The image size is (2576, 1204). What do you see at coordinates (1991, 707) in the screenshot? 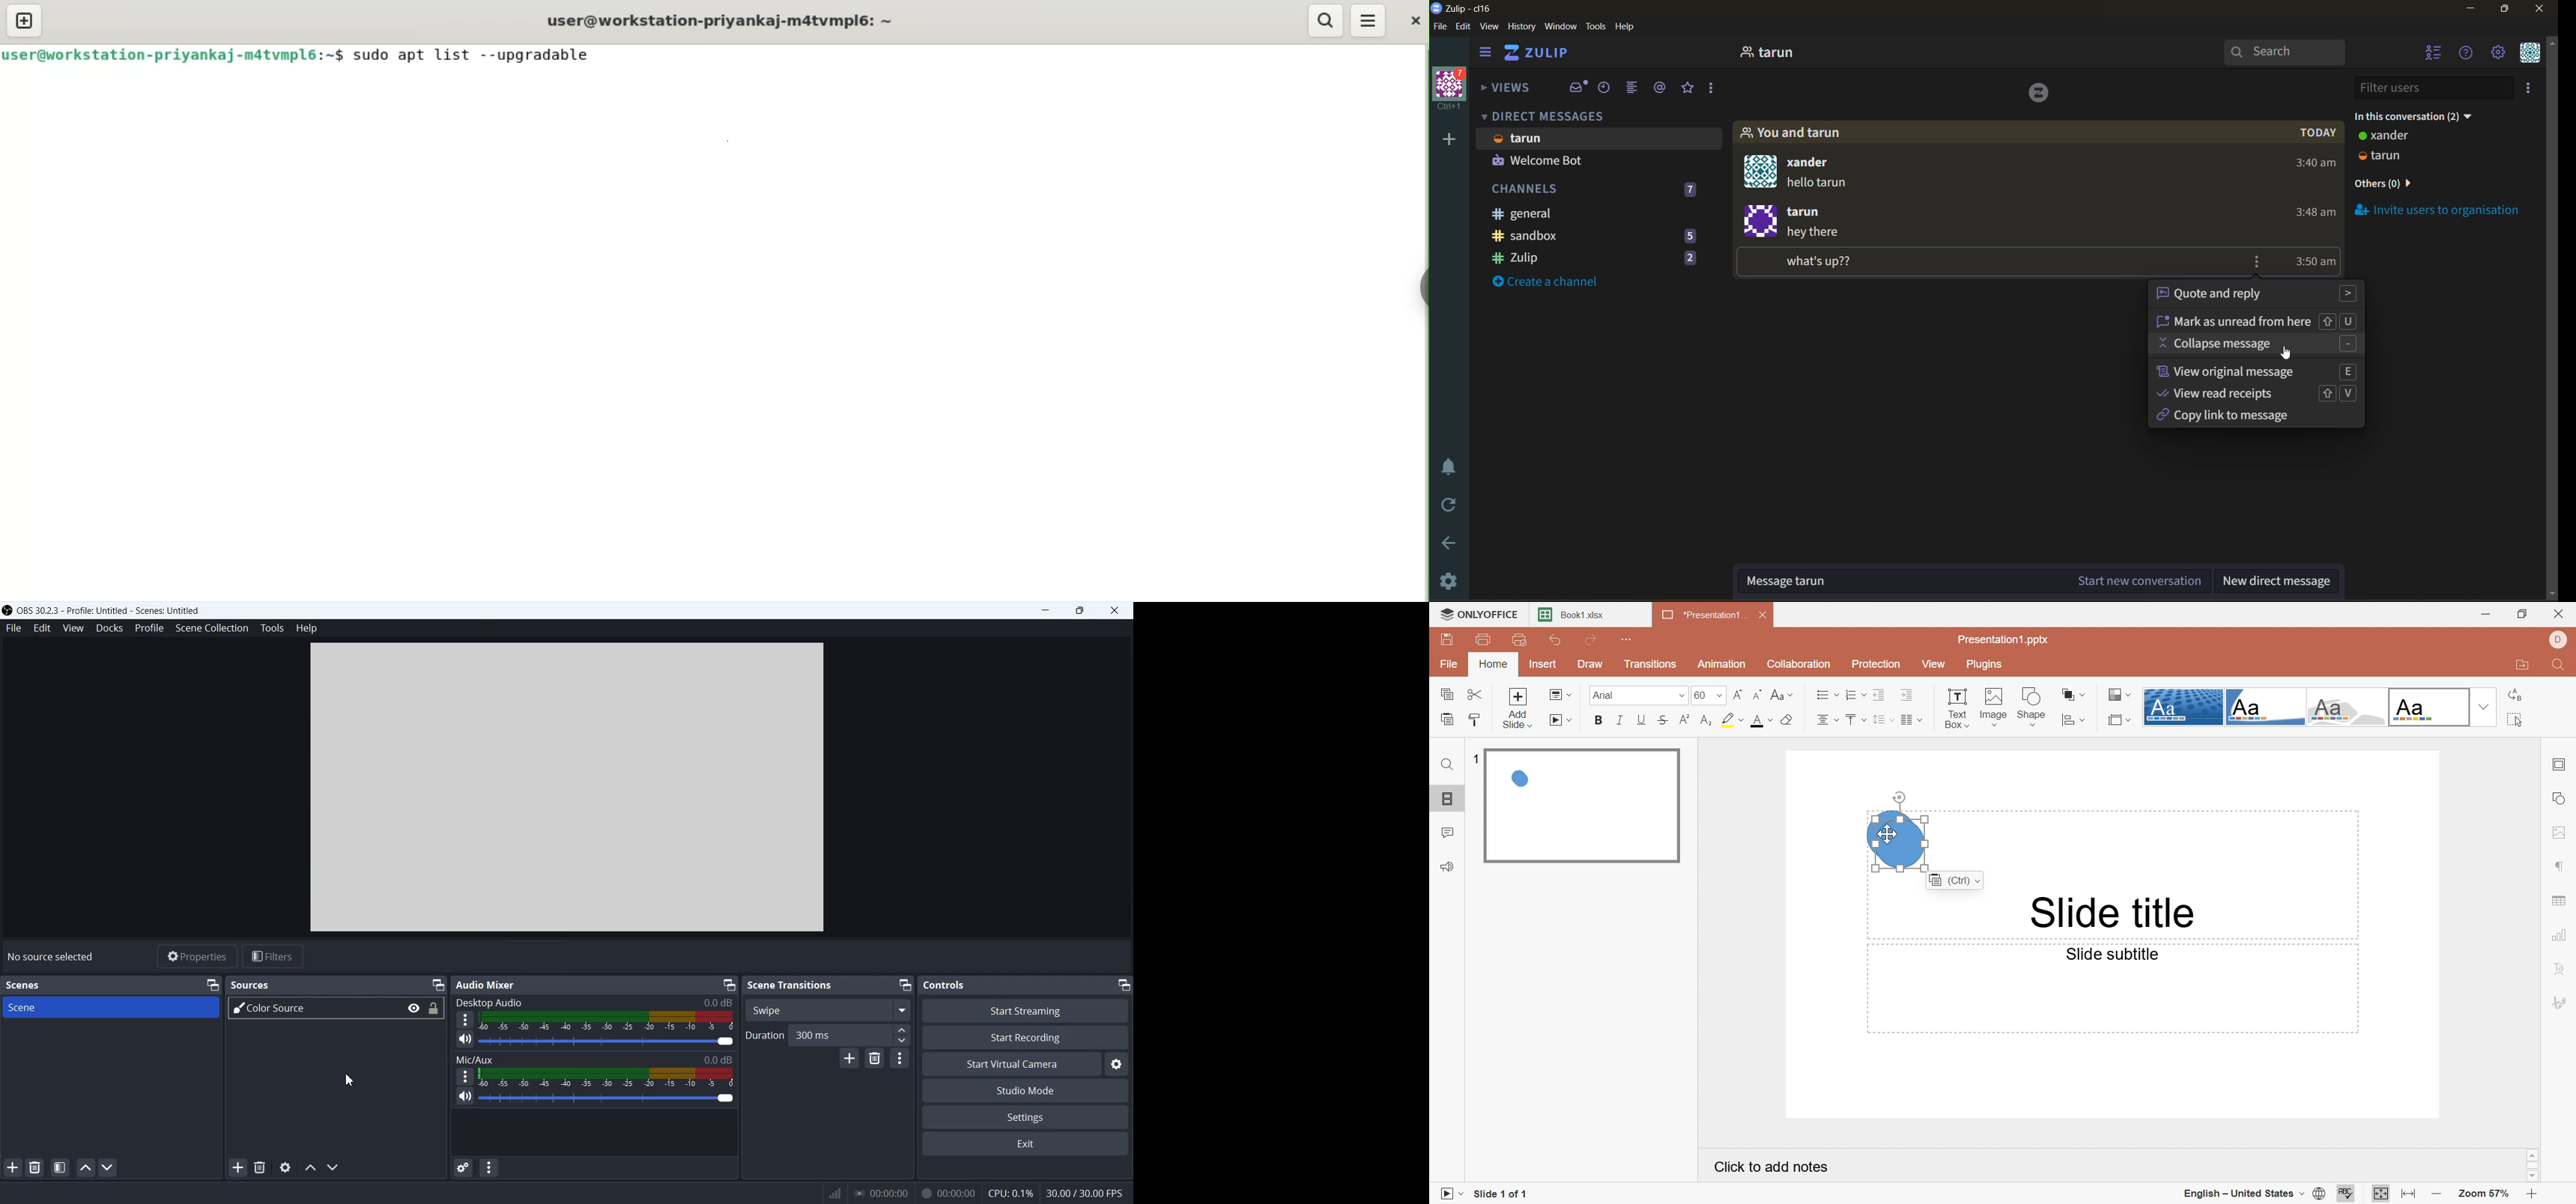
I see `Image` at bounding box center [1991, 707].